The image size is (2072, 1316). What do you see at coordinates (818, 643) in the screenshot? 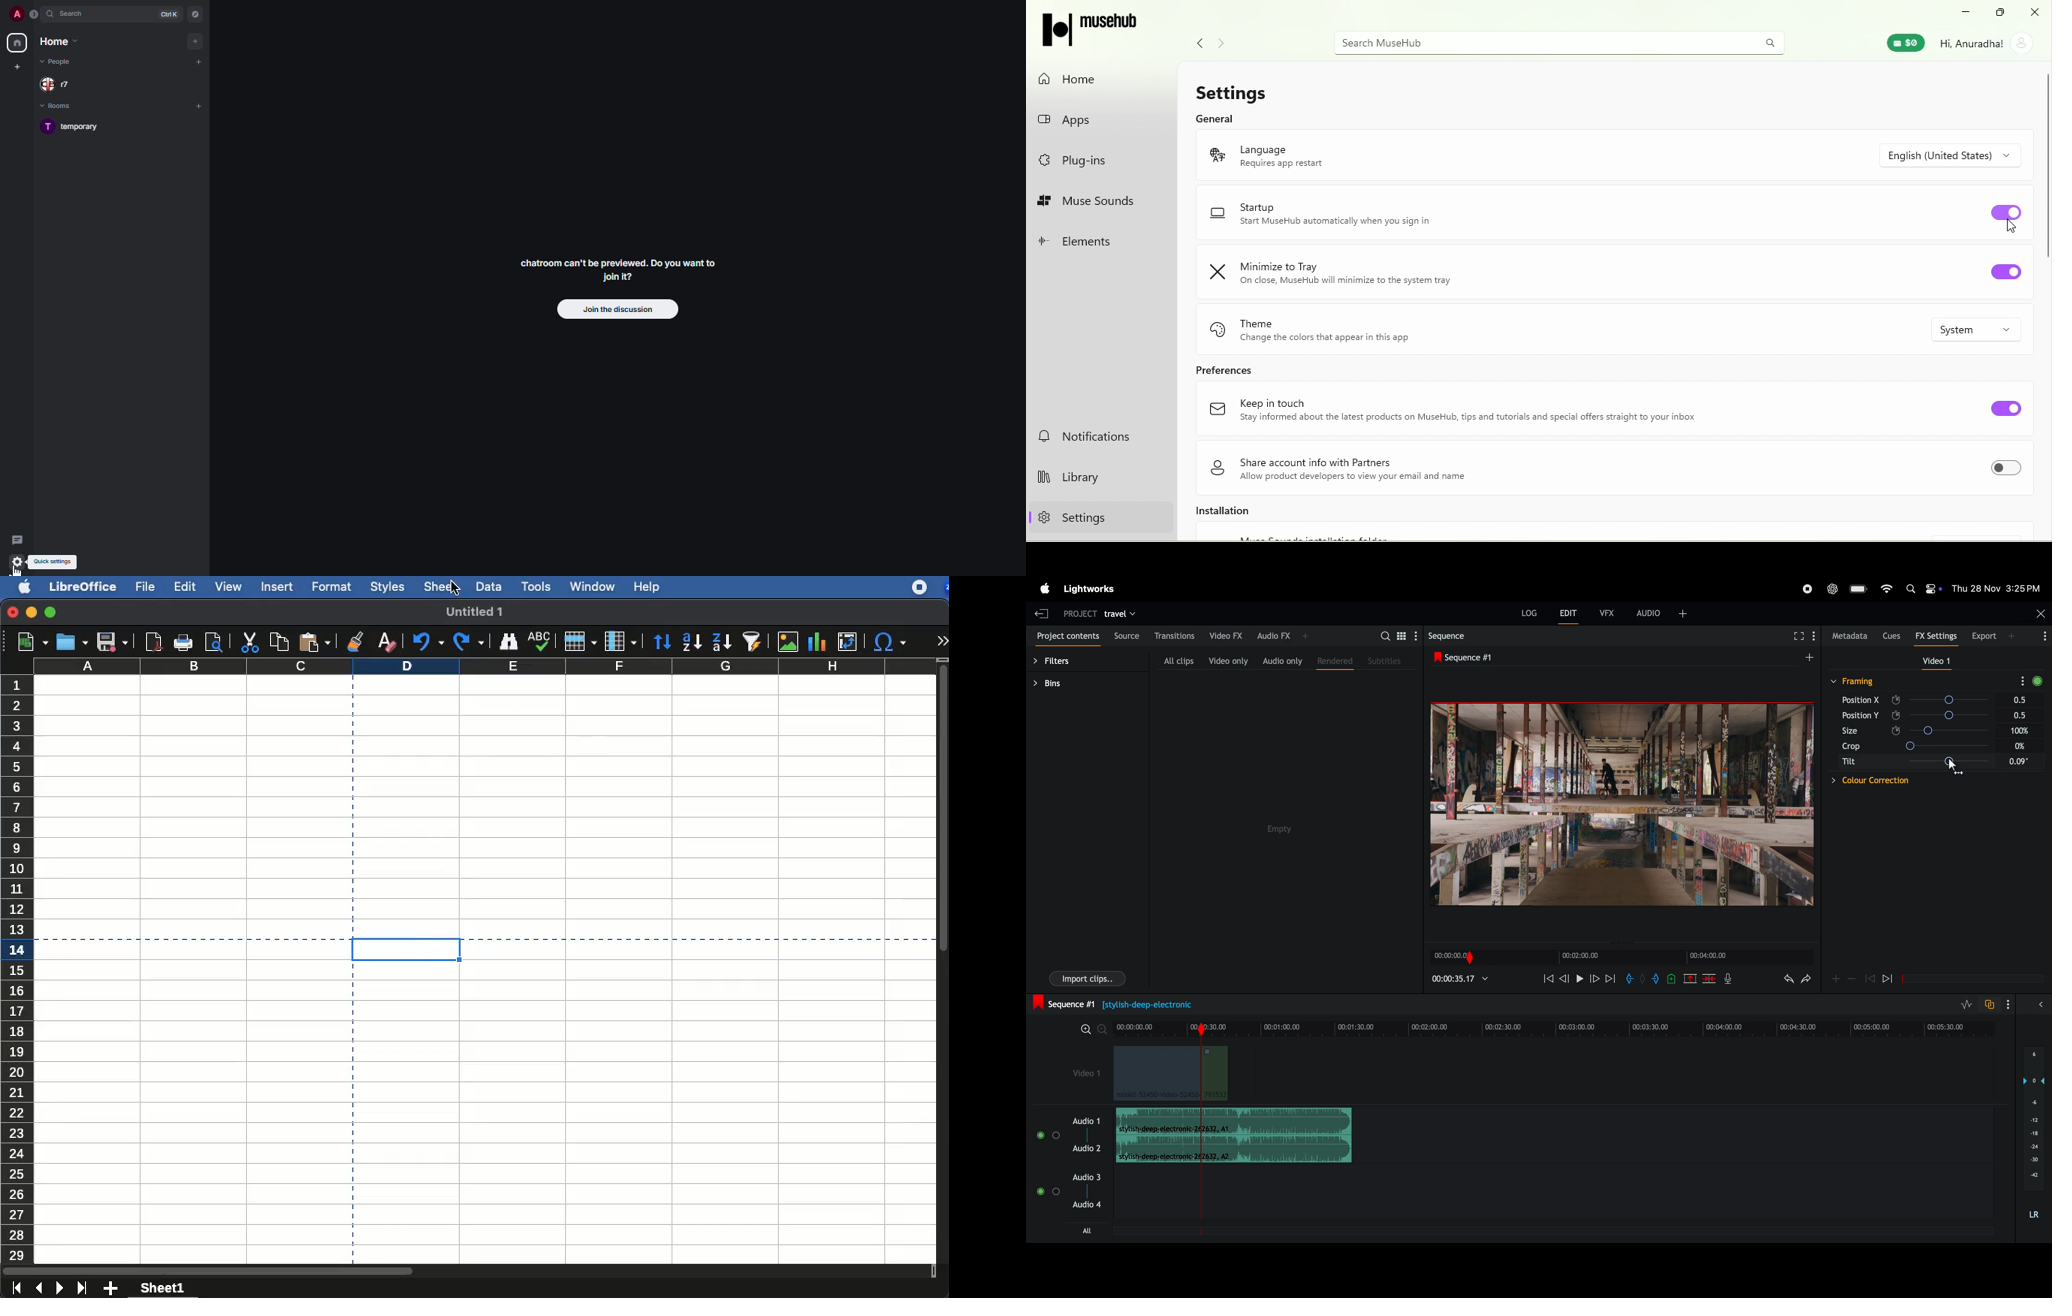
I see `chart` at bounding box center [818, 643].